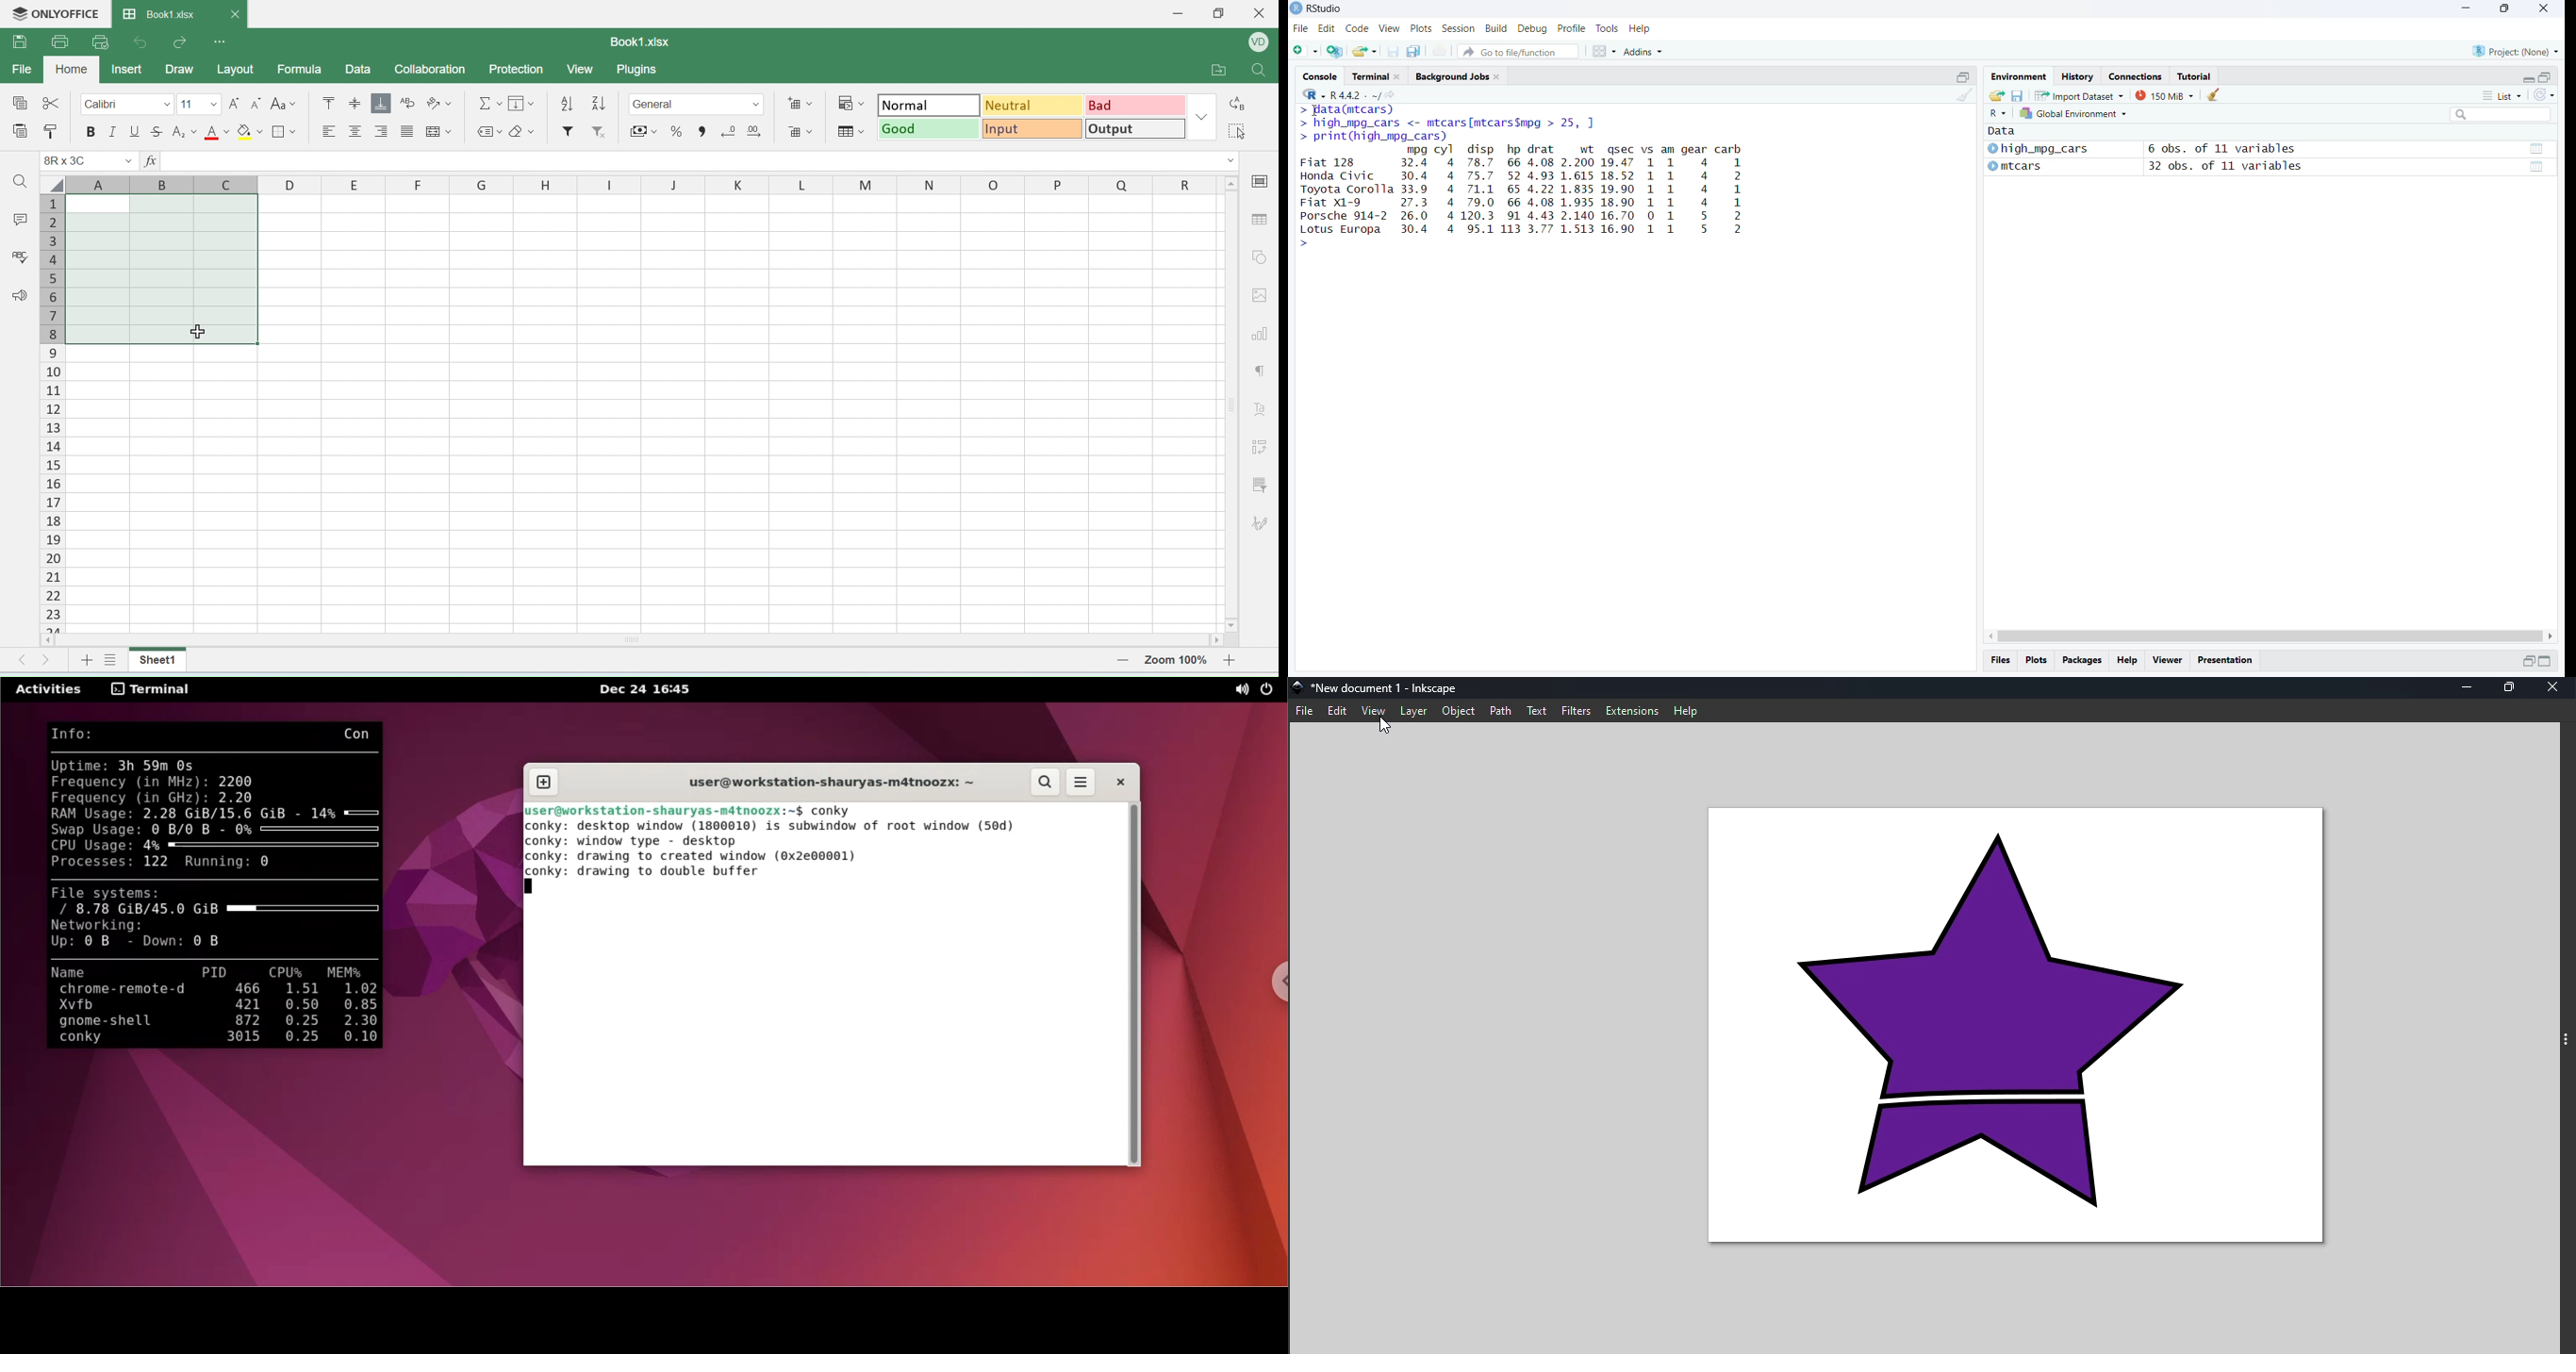  I want to click on Addins, so click(1643, 52).